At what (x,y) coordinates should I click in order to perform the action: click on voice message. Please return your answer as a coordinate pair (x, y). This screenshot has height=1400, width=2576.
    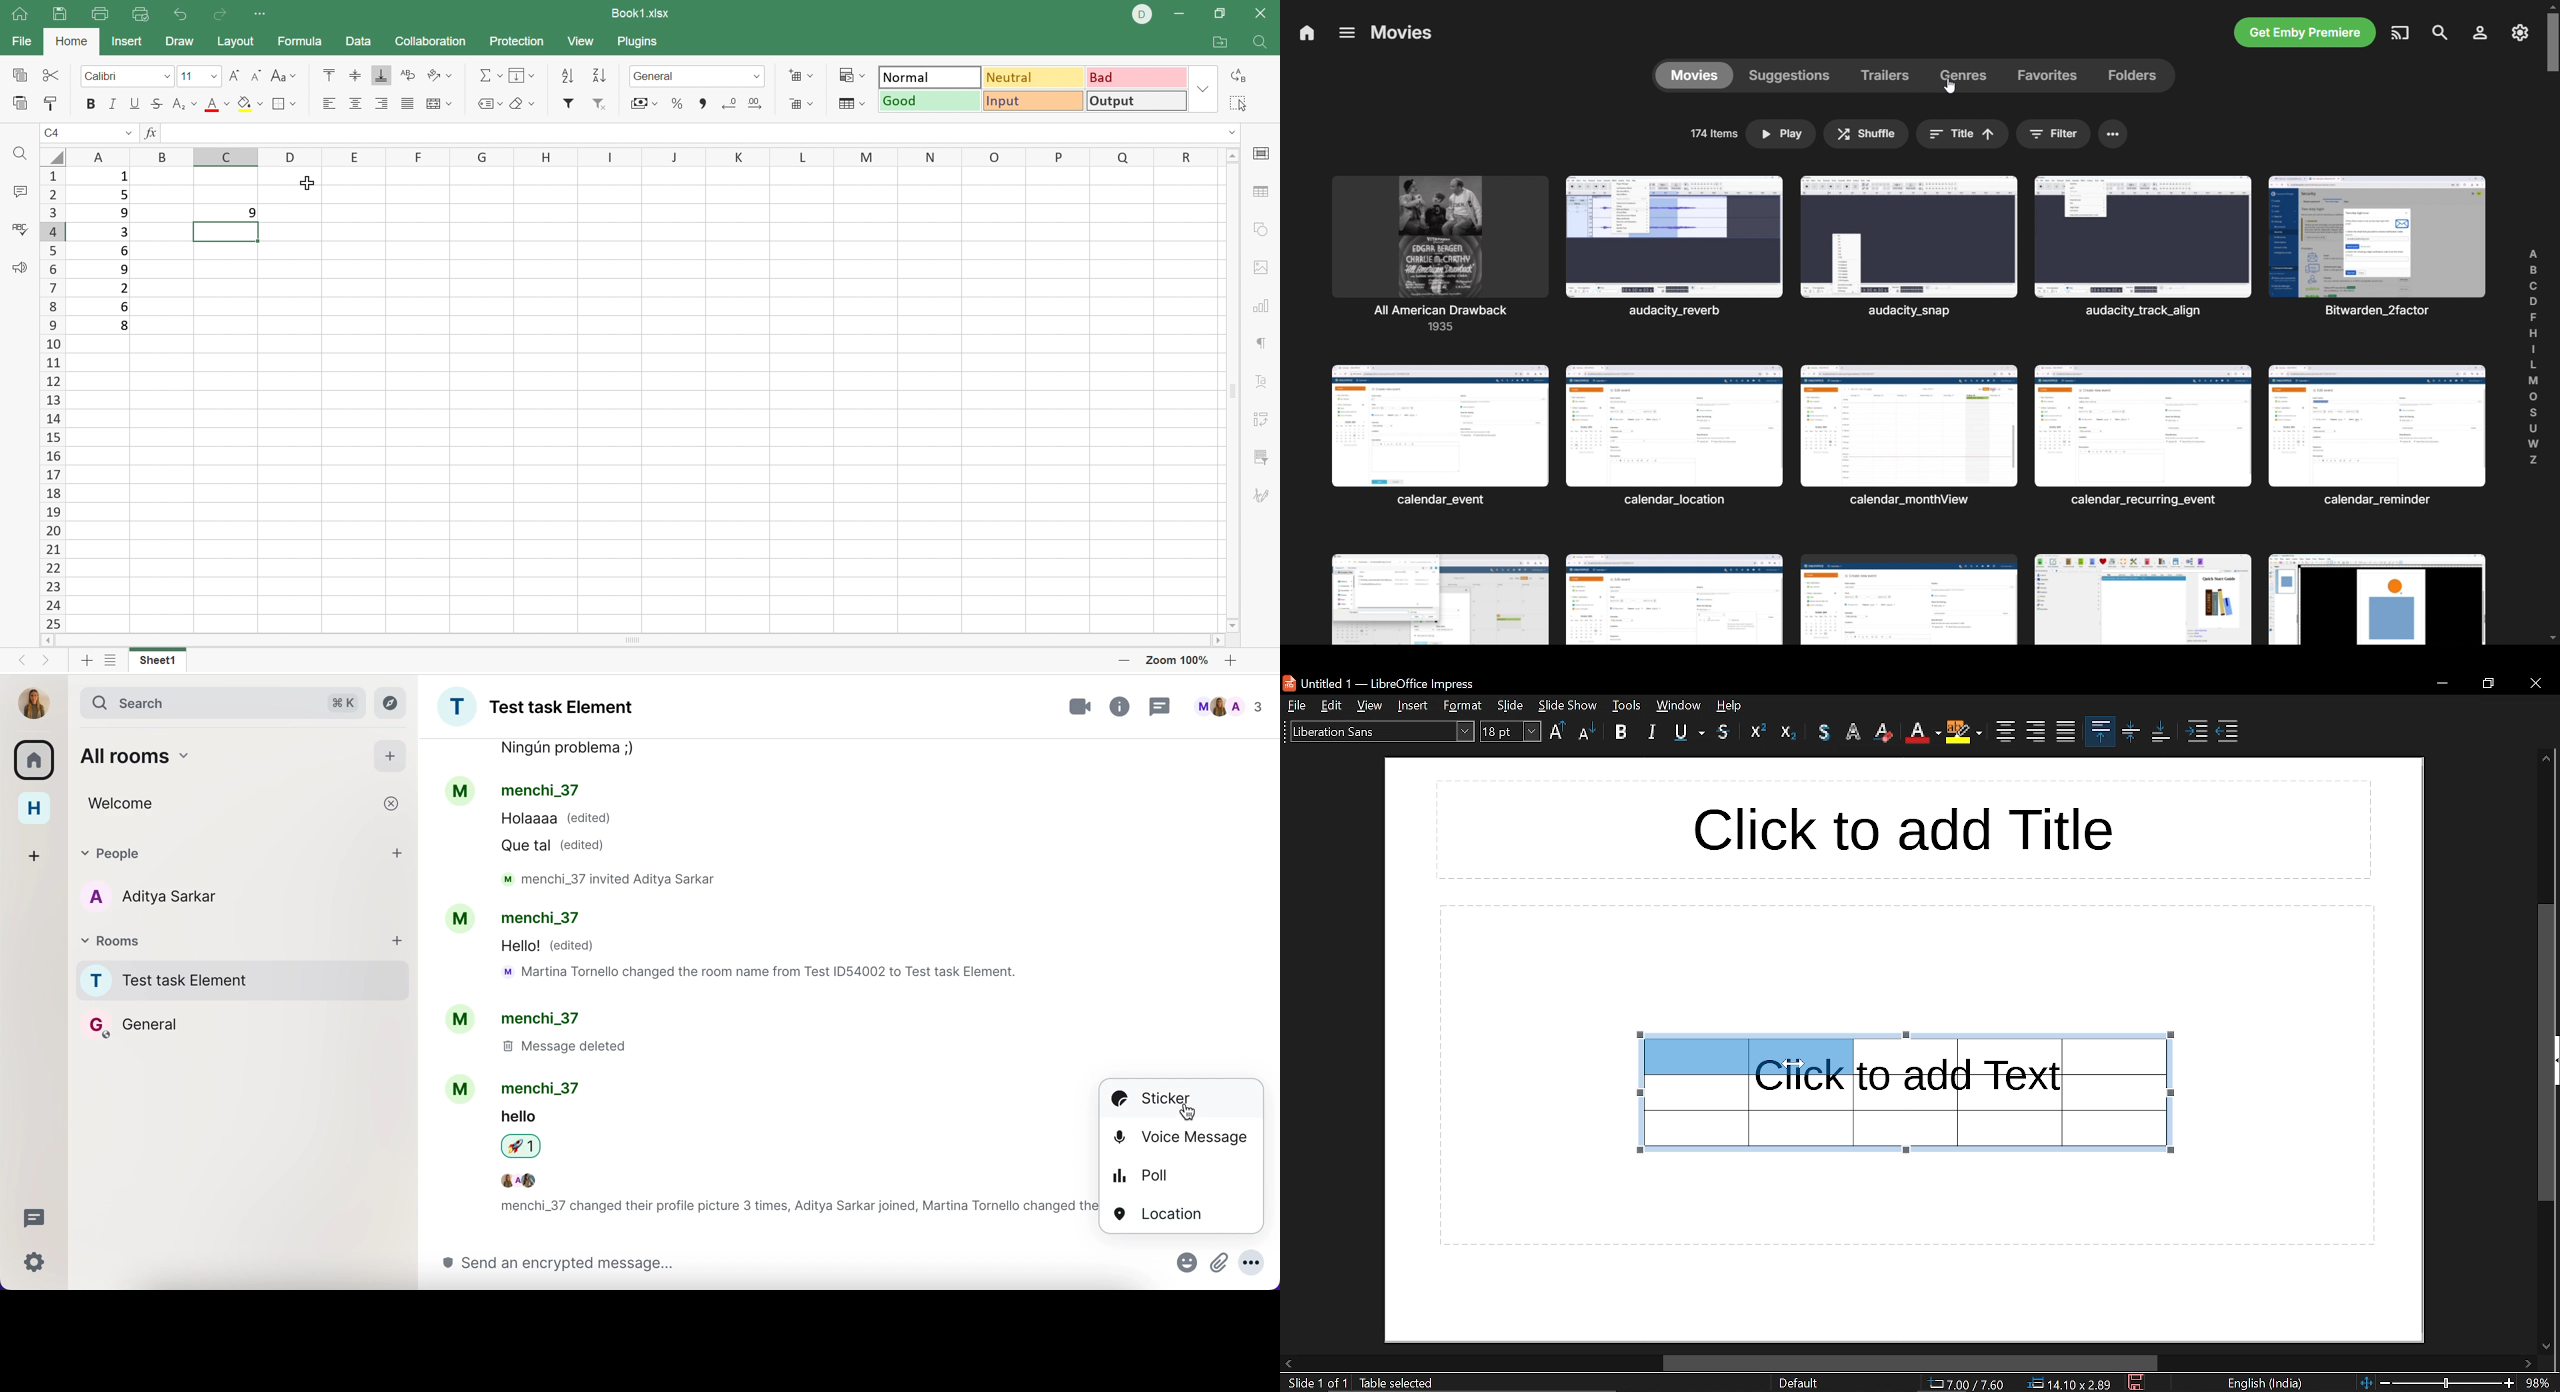
    Looking at the image, I should click on (1182, 1138).